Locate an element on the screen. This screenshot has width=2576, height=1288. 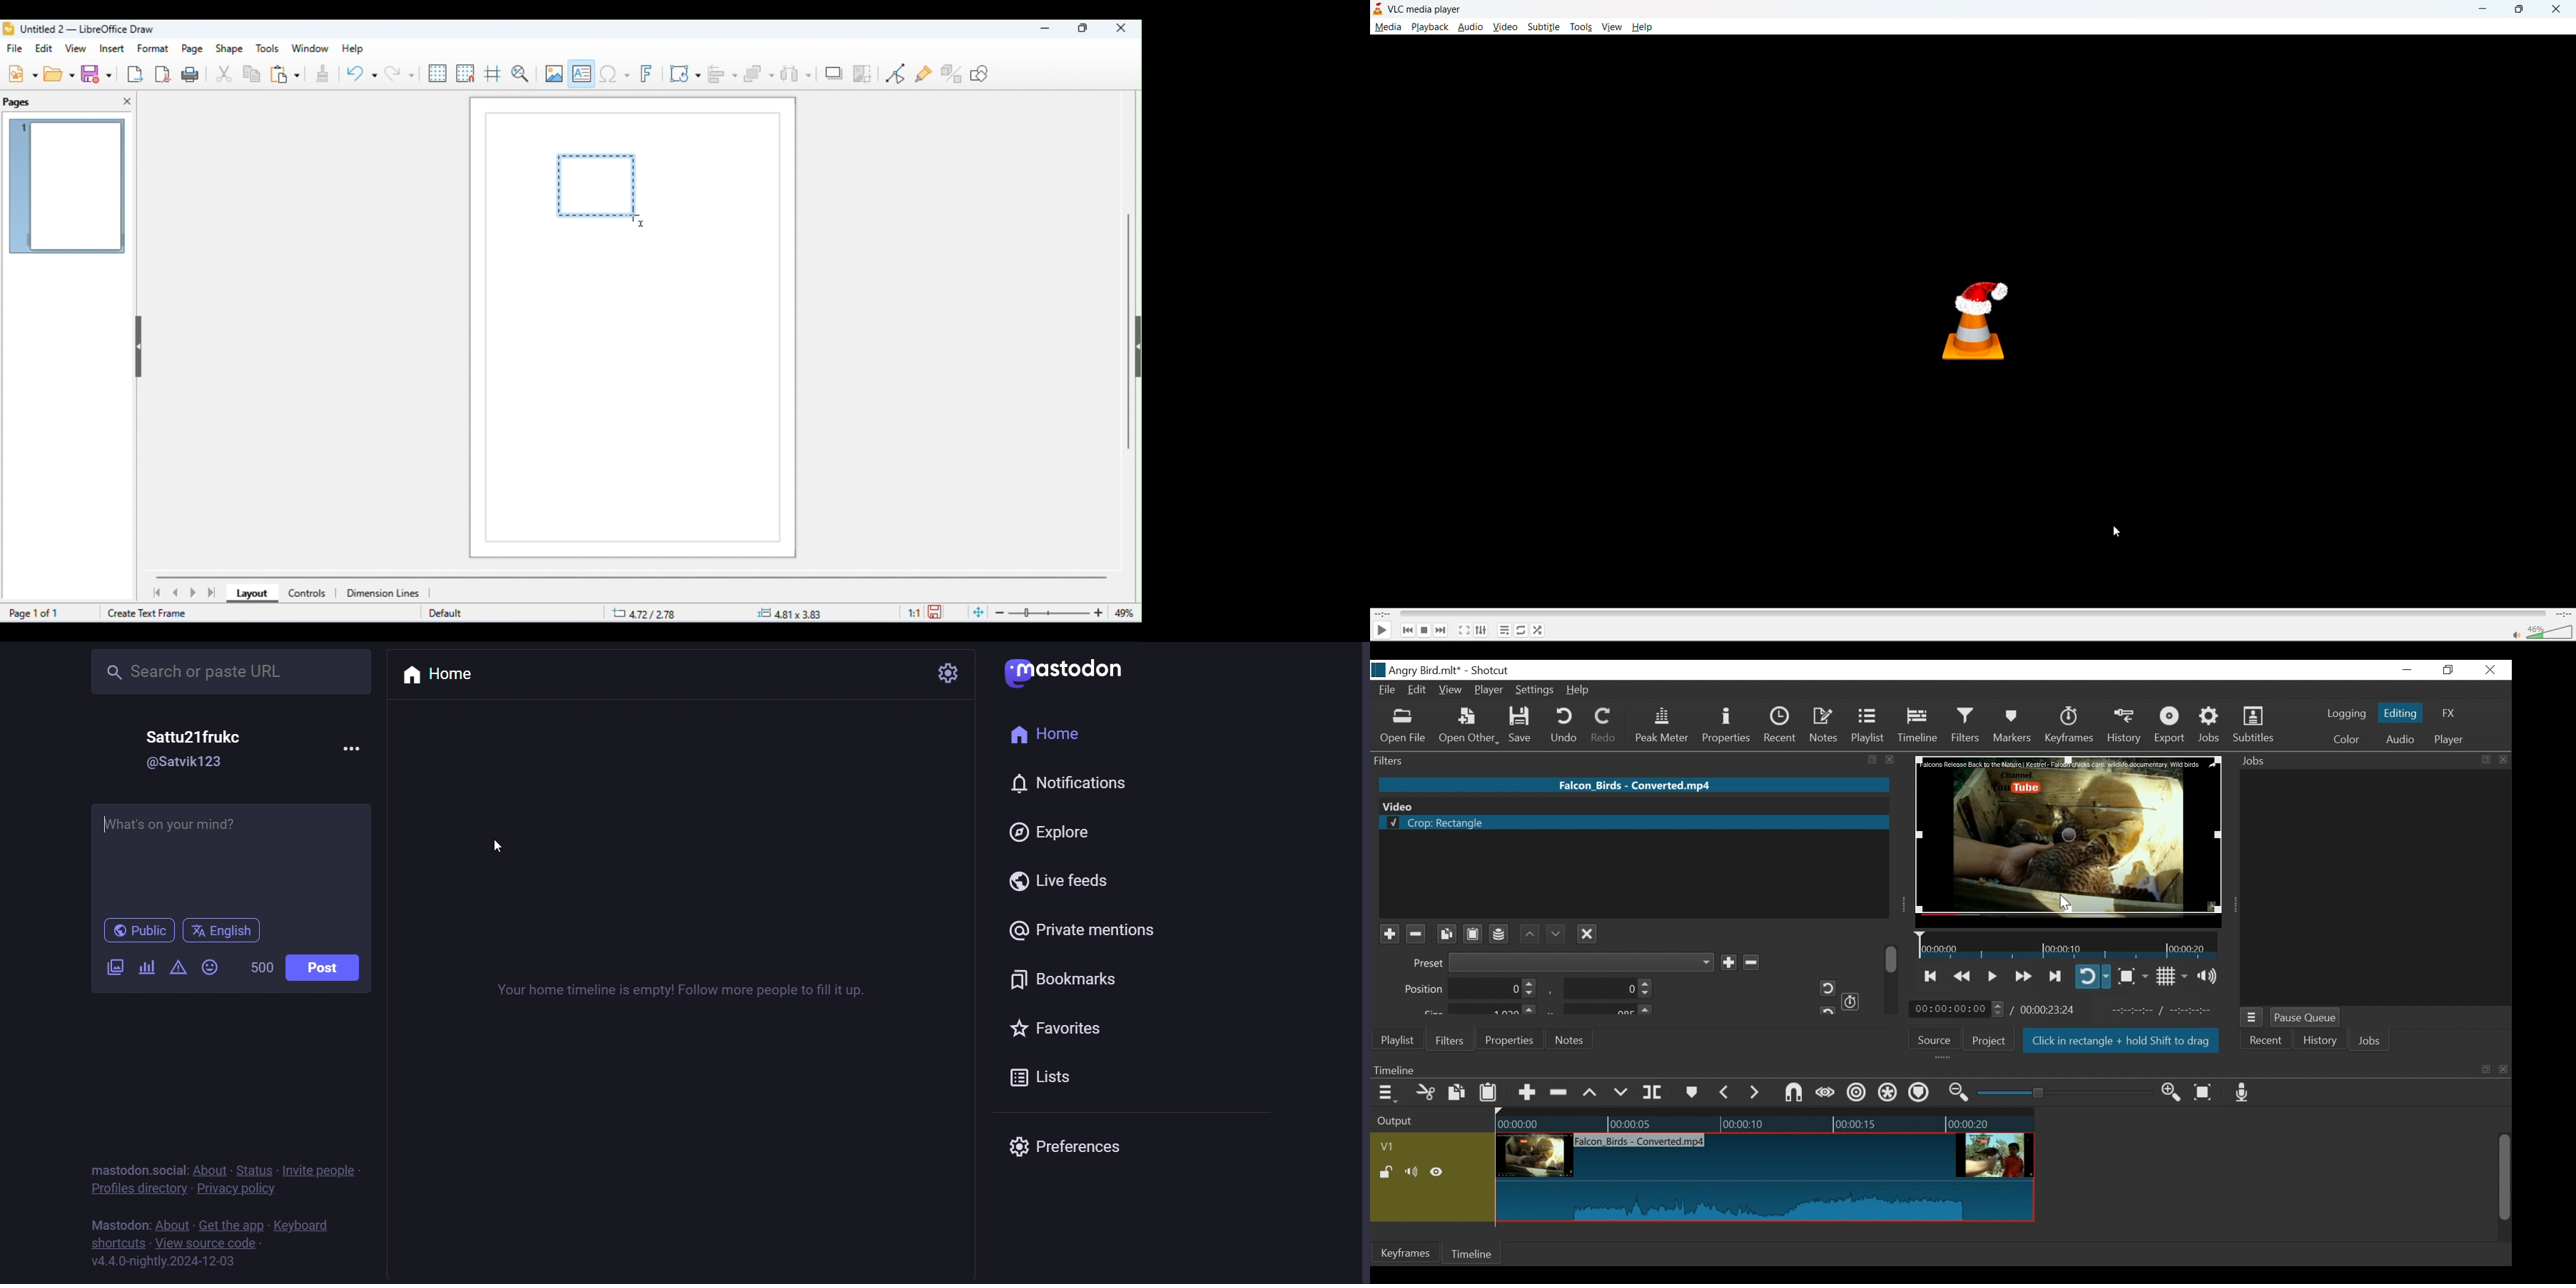
Audio is located at coordinates (2399, 741).